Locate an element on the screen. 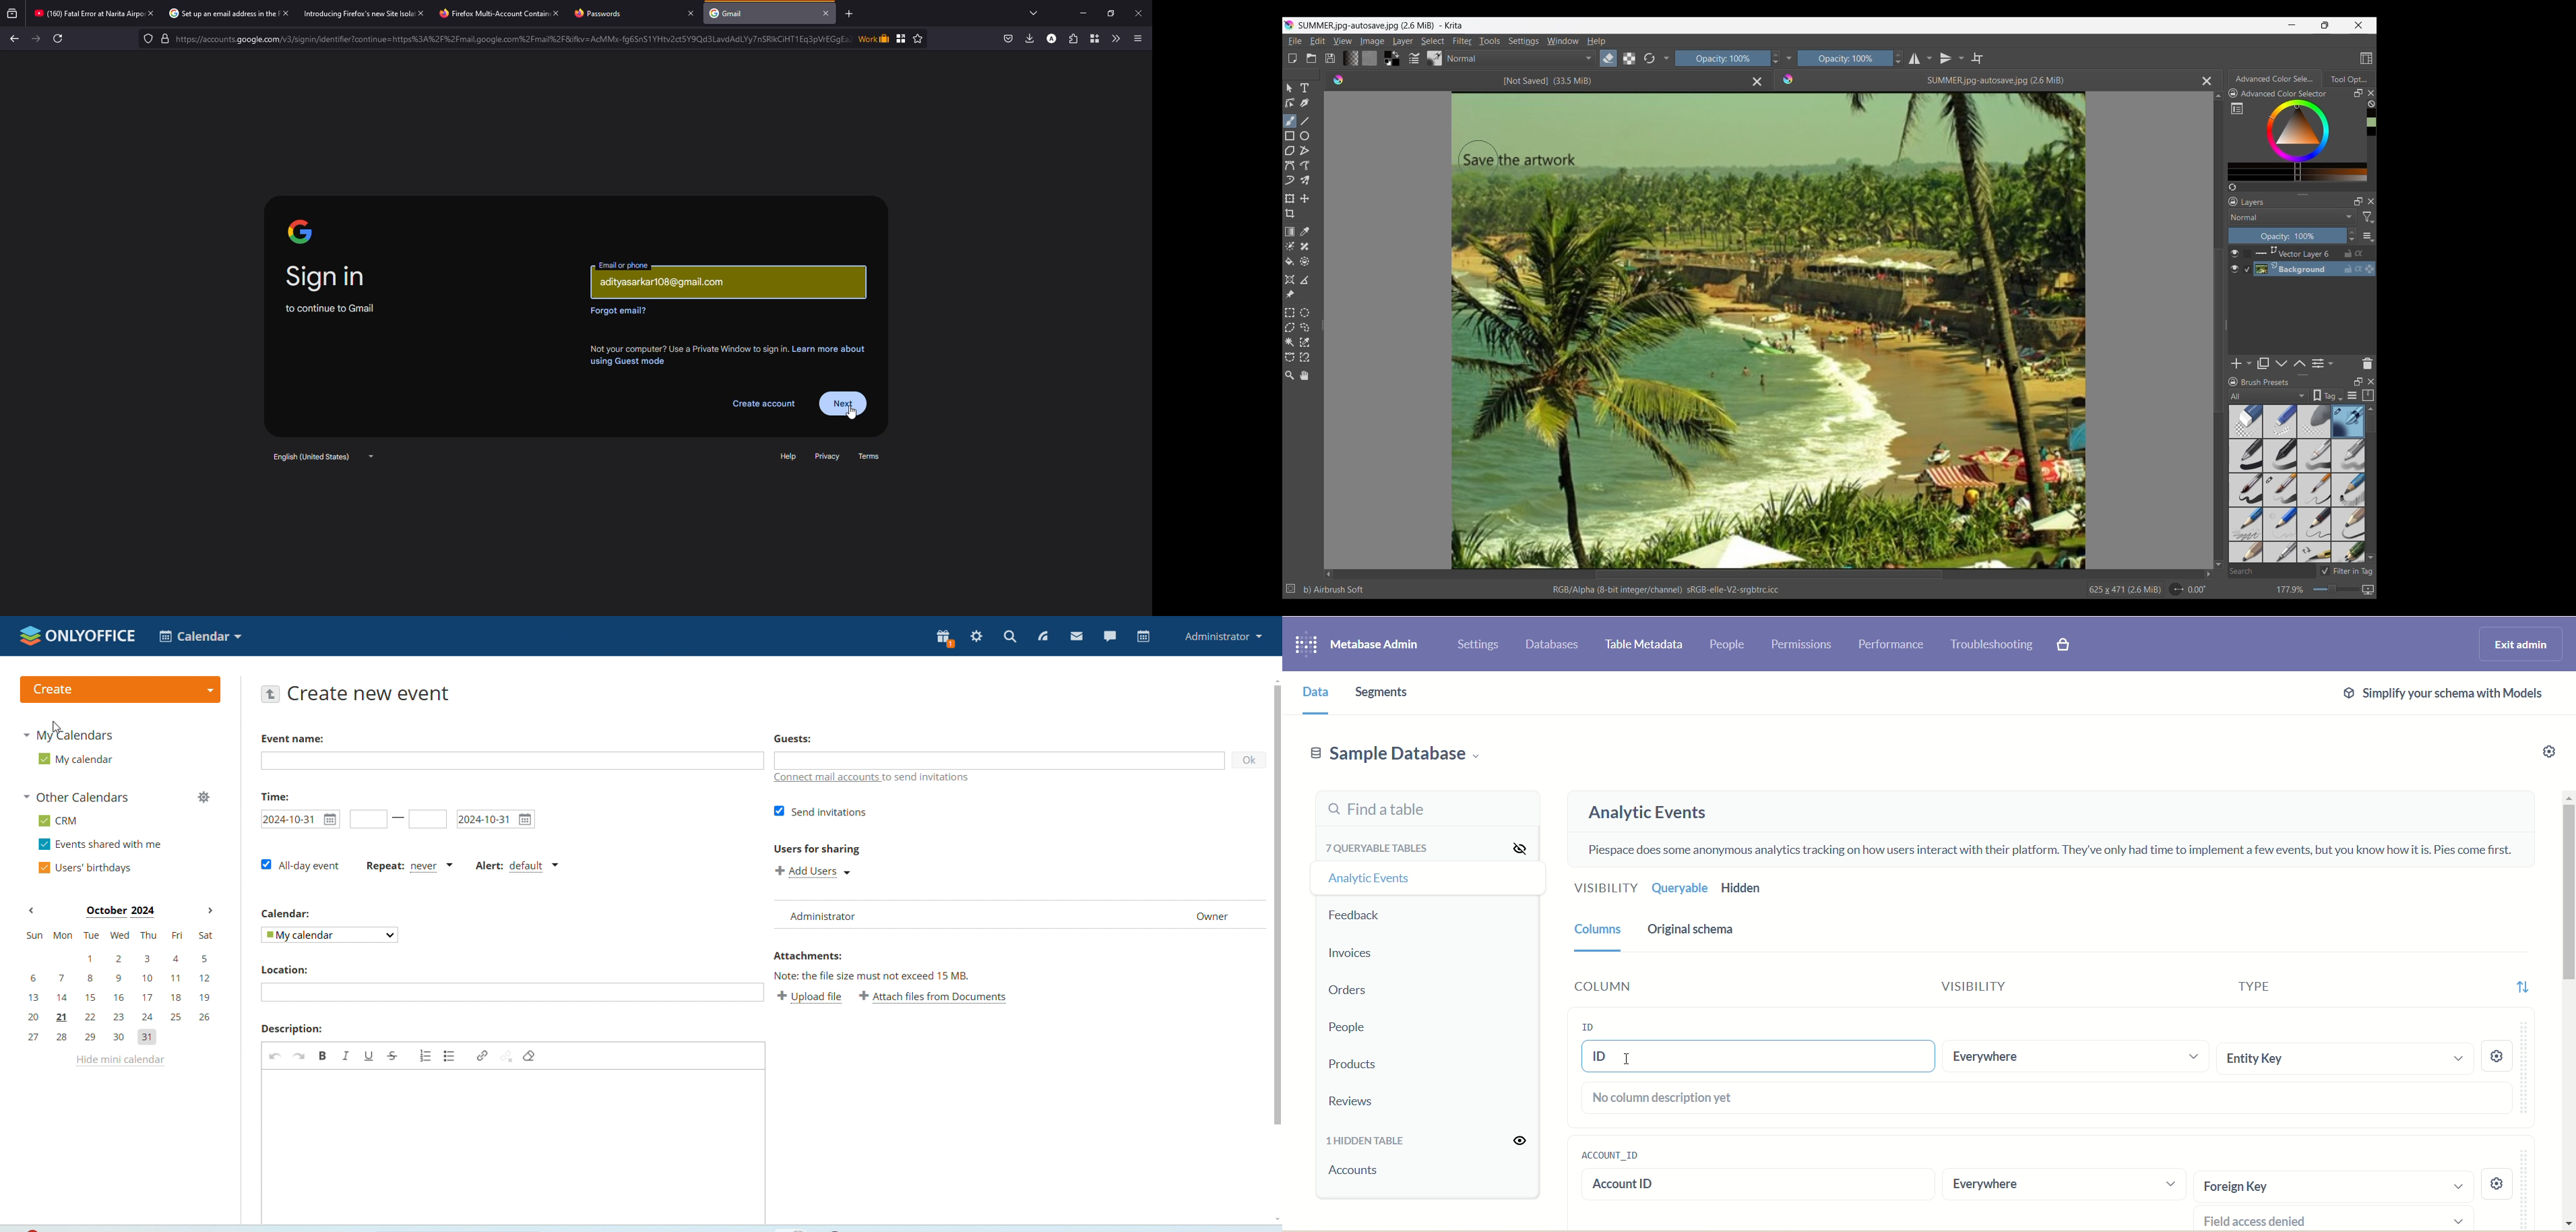 This screenshot has height=1232, width=2576. add users is located at coordinates (818, 871).